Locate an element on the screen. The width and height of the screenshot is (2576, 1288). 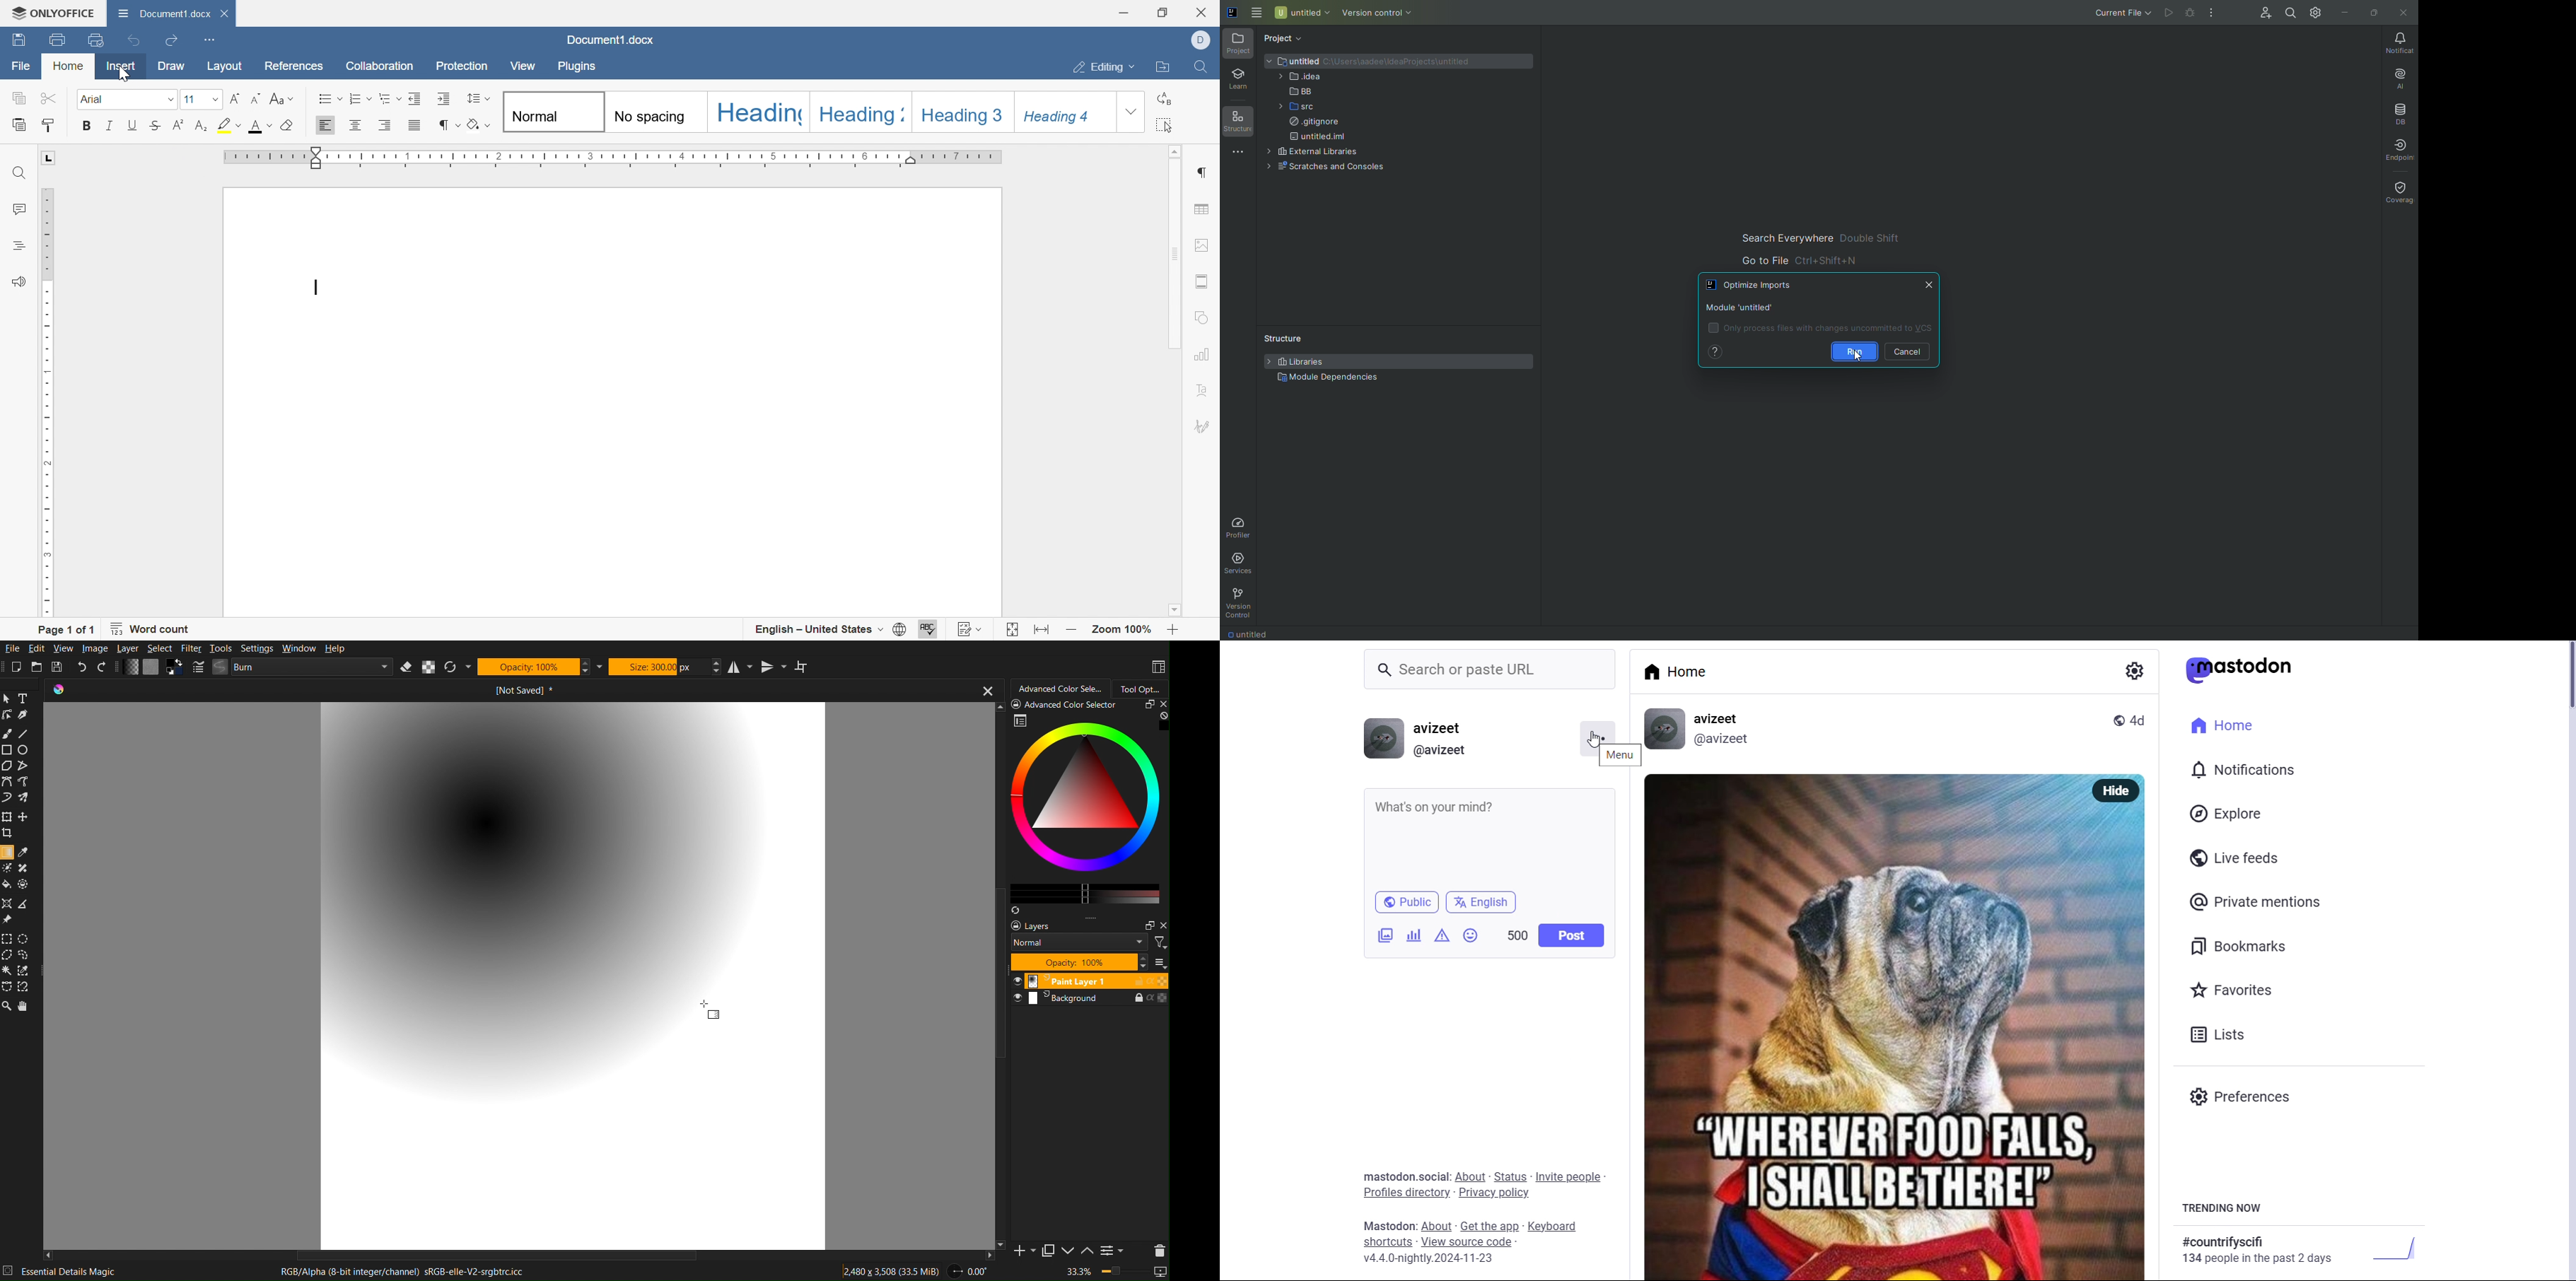
about is located at coordinates (1439, 1225).